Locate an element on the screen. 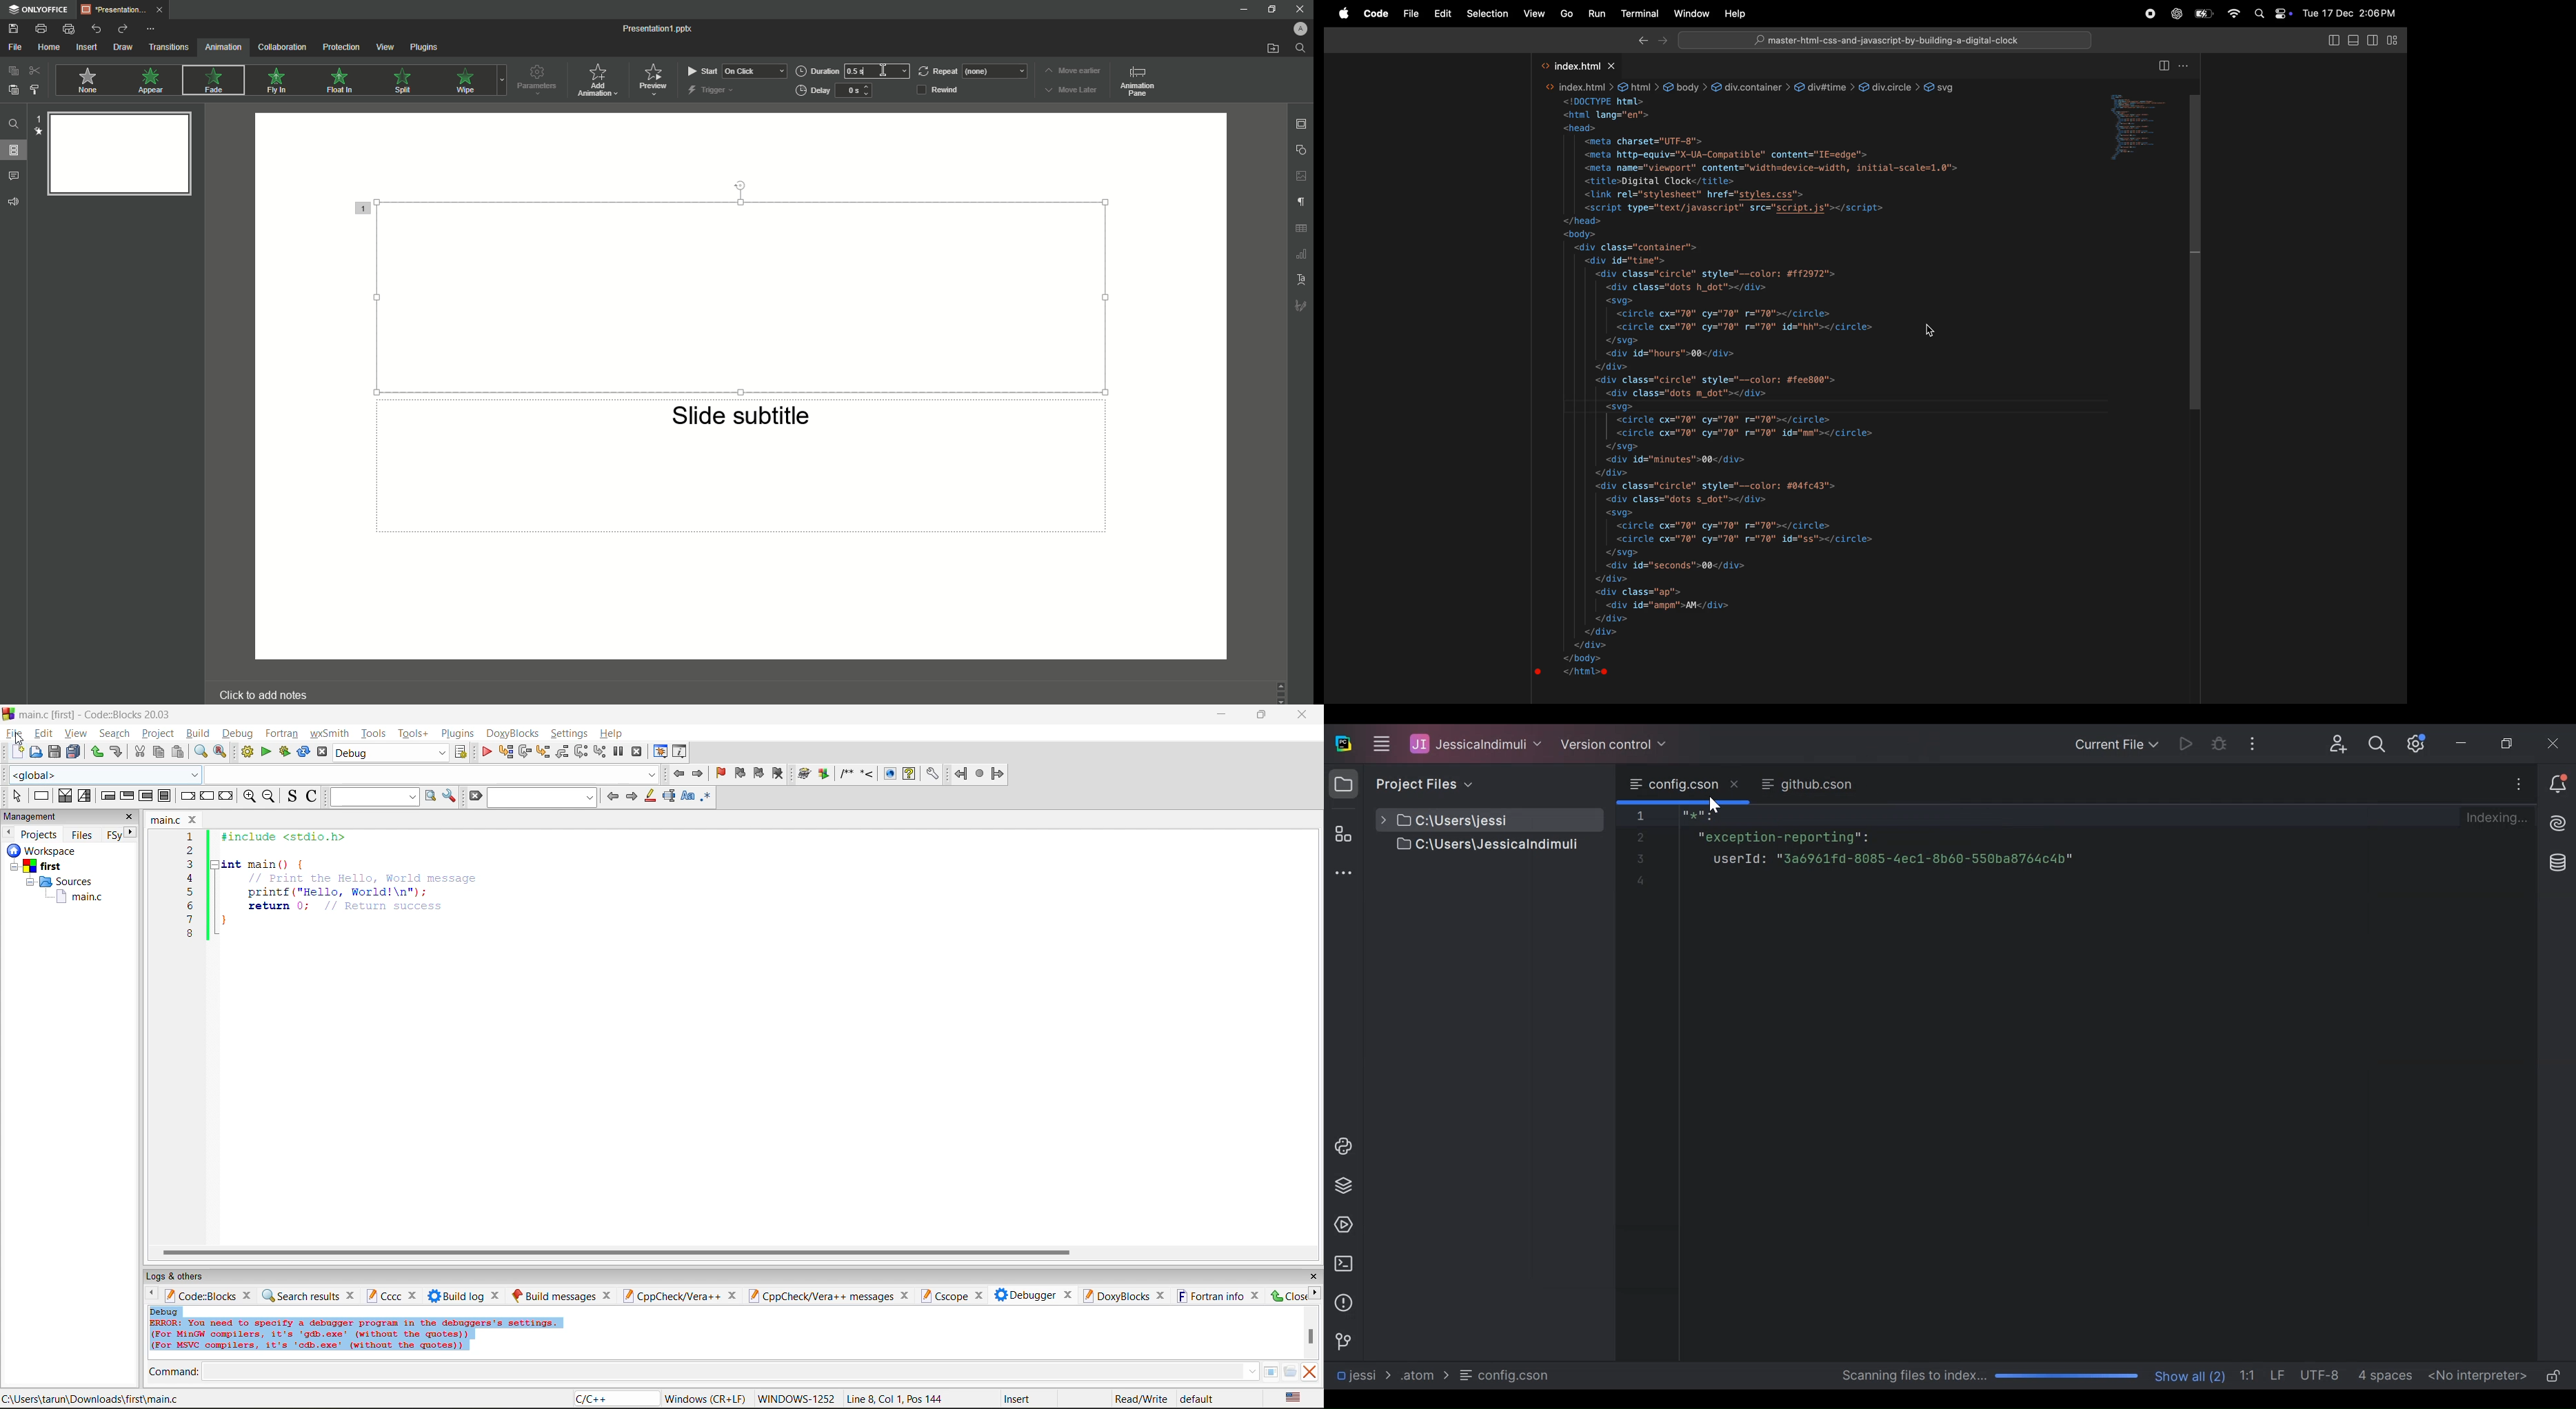  Python Console is located at coordinates (1343, 1146).